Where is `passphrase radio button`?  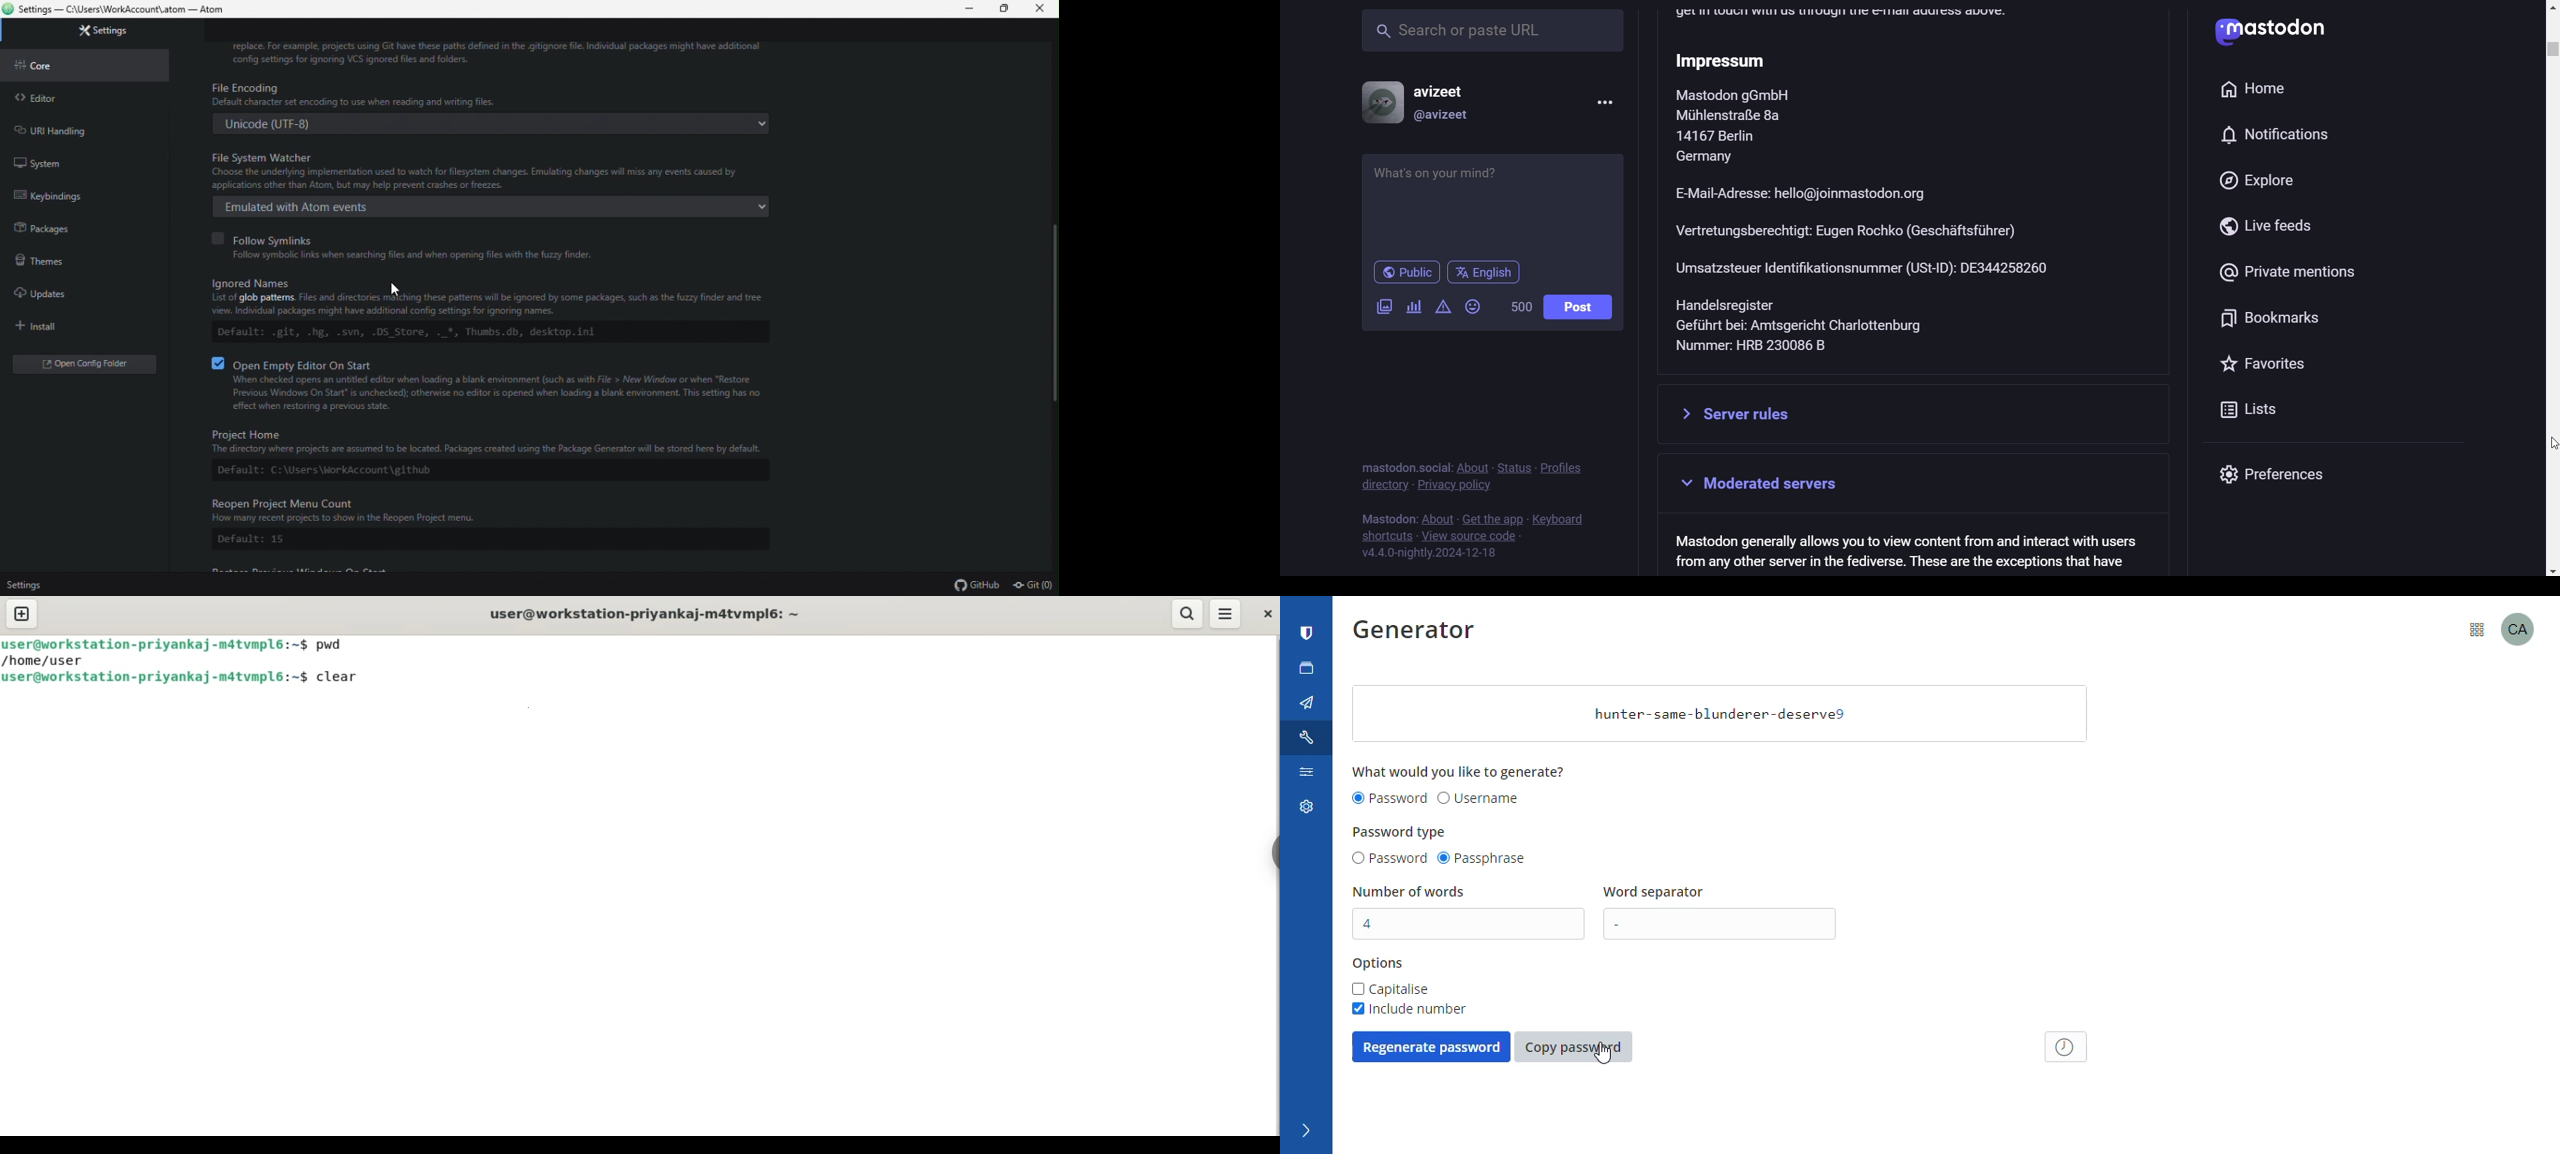
passphrase radio button is located at coordinates (1485, 859).